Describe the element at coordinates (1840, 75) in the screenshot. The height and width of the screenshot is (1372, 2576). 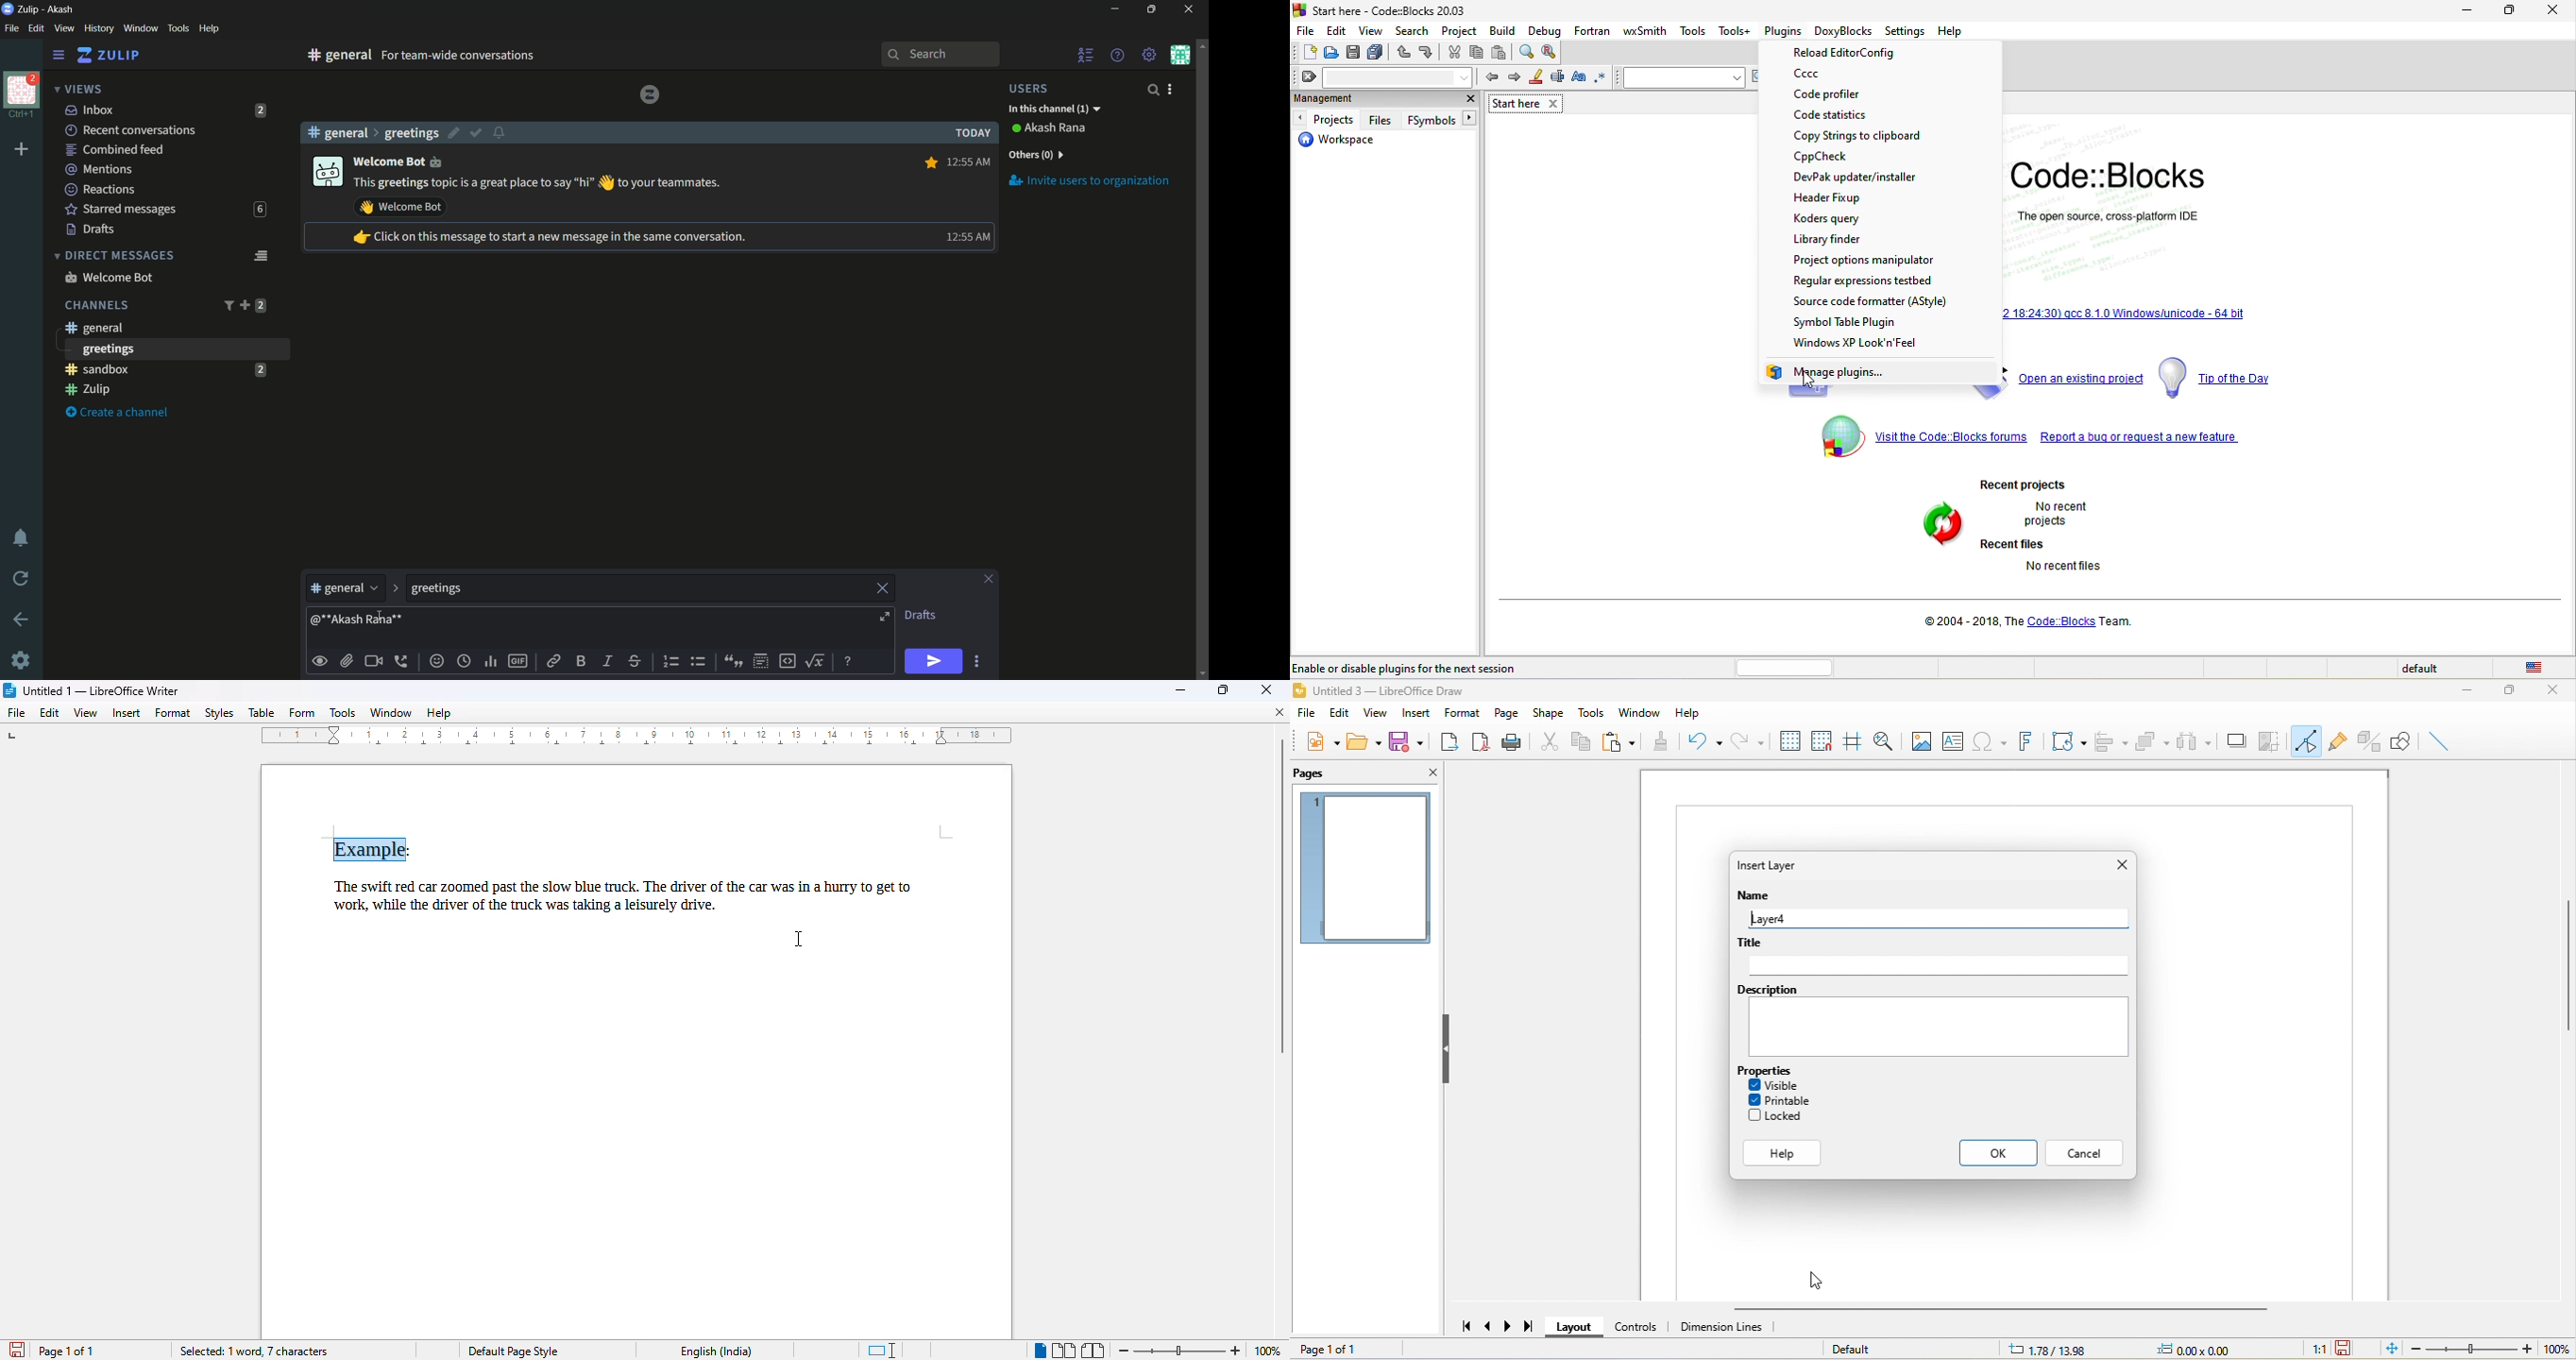
I see `ccc` at that location.